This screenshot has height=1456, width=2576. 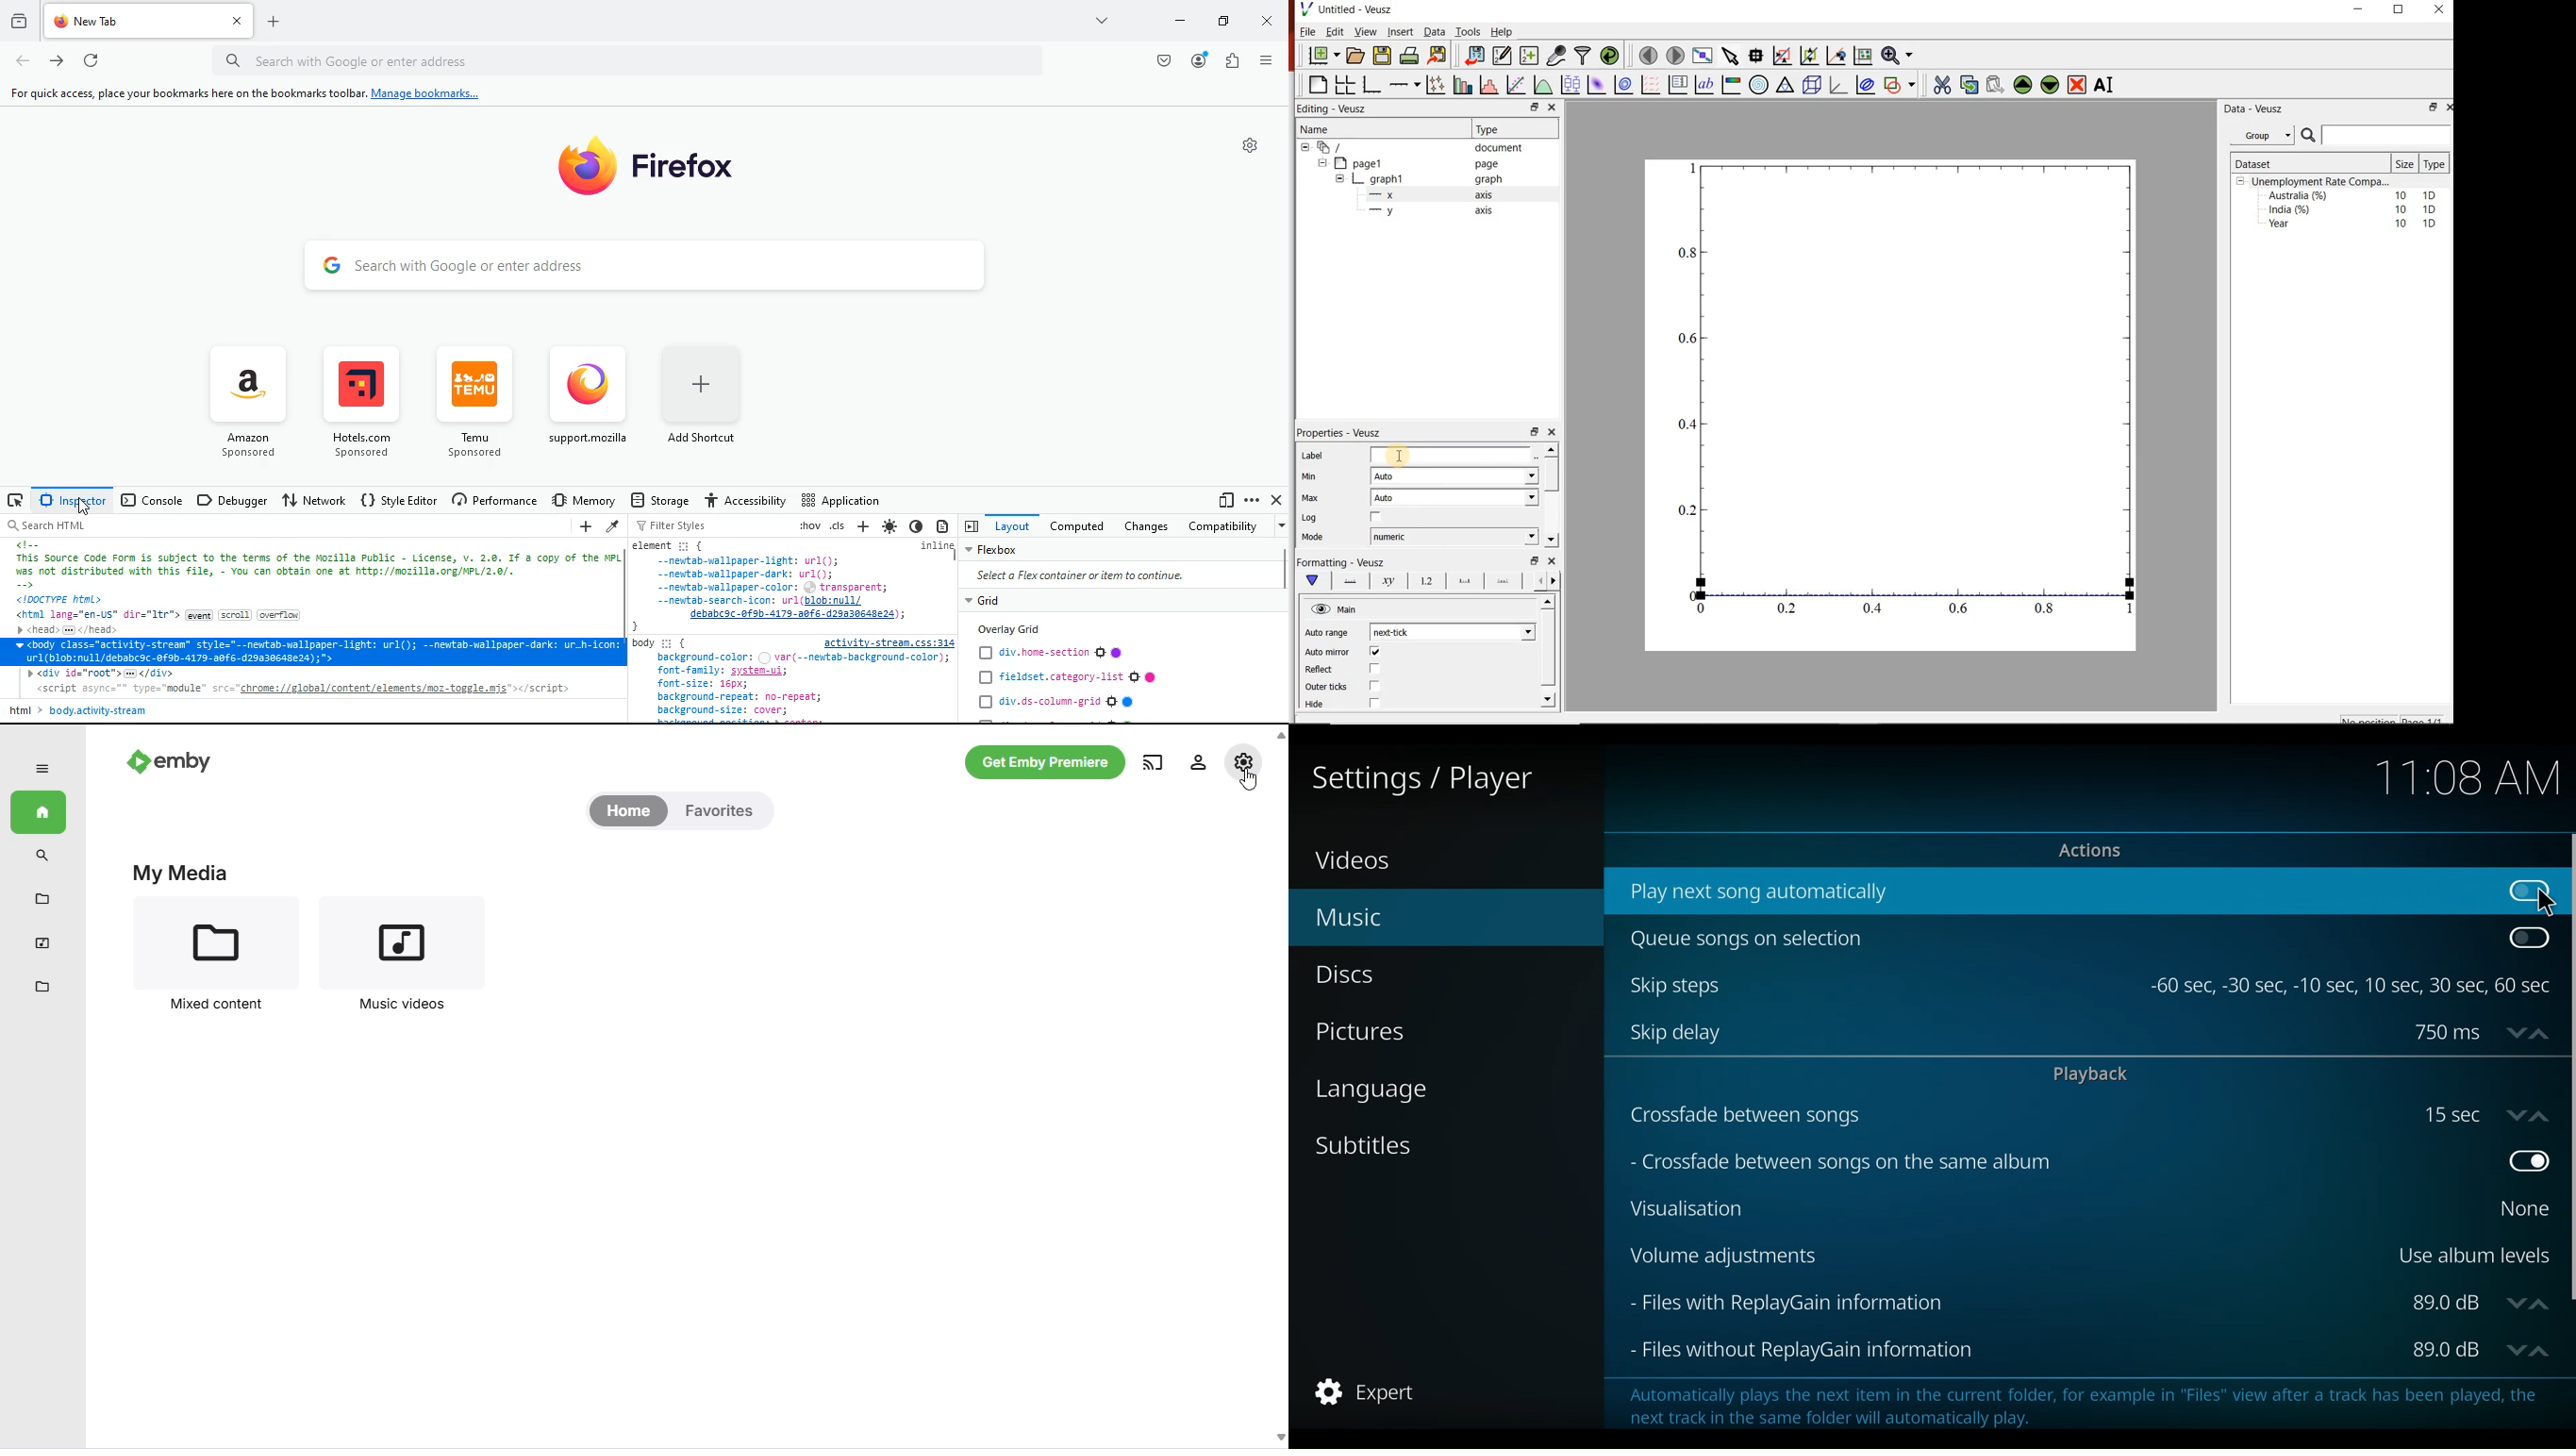 I want to click on Pictures, so click(x=1364, y=1031).